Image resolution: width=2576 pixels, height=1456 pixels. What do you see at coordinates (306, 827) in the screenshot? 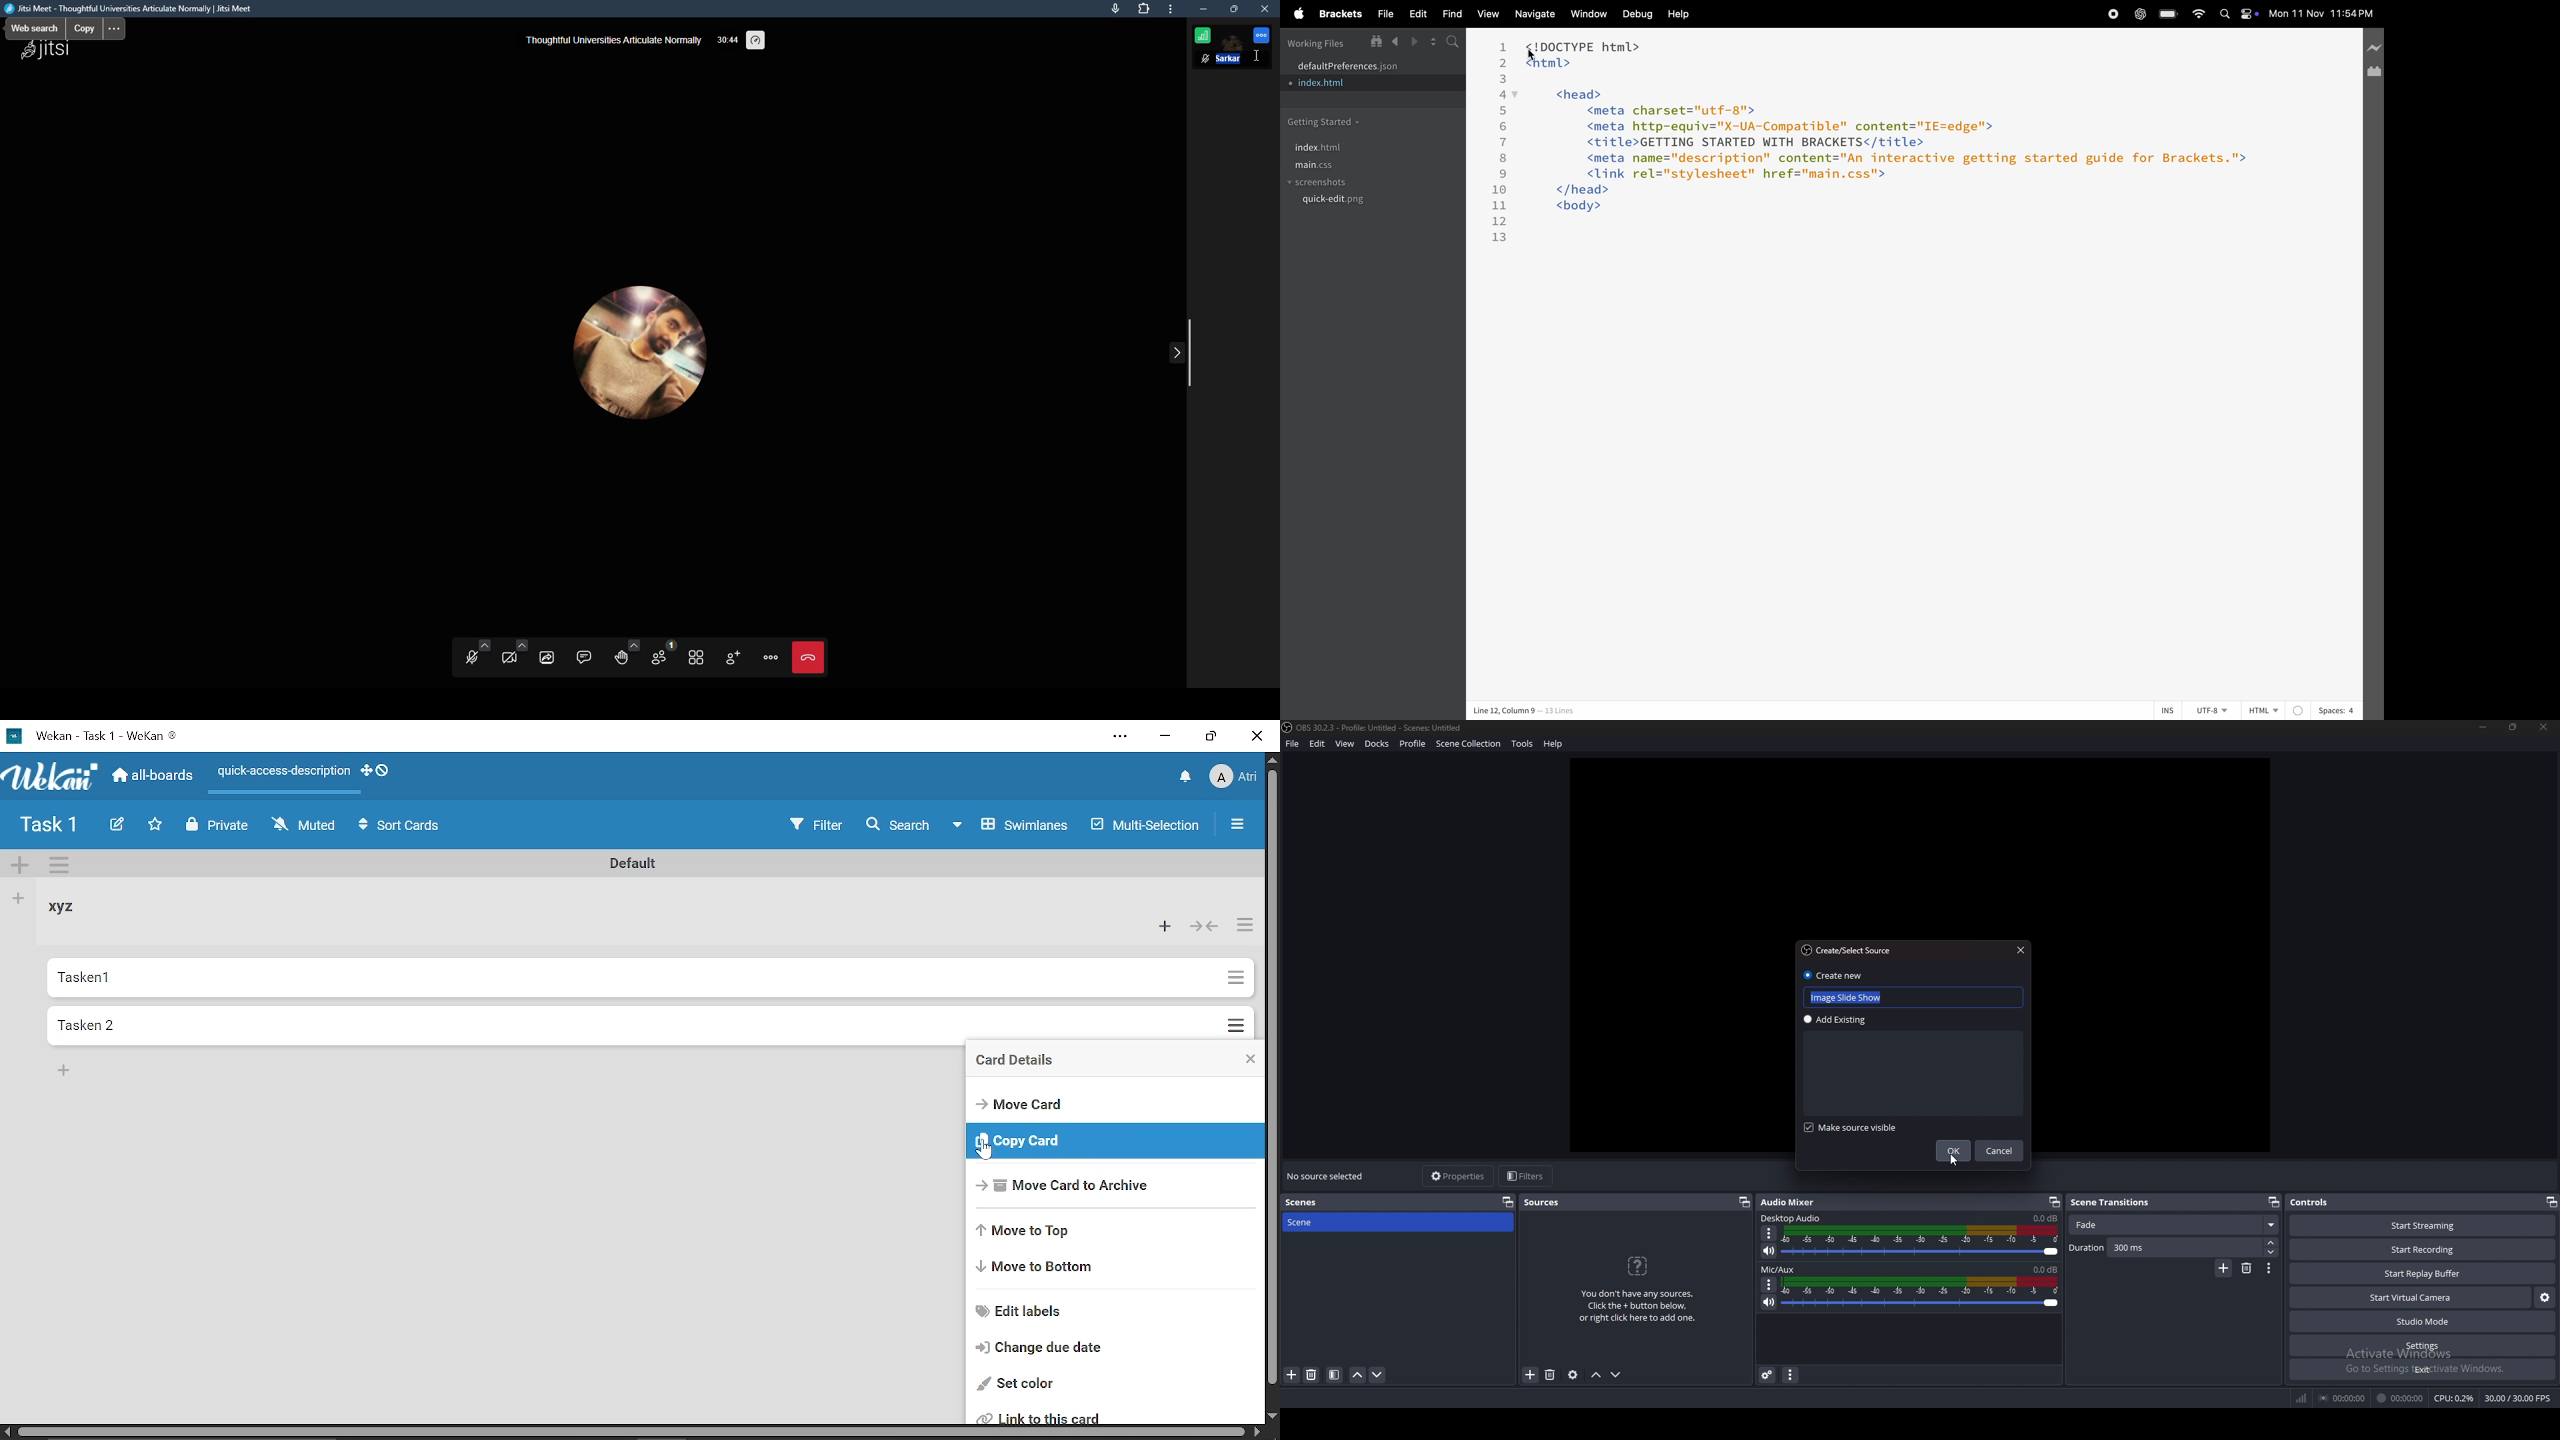
I see `Muted` at bounding box center [306, 827].